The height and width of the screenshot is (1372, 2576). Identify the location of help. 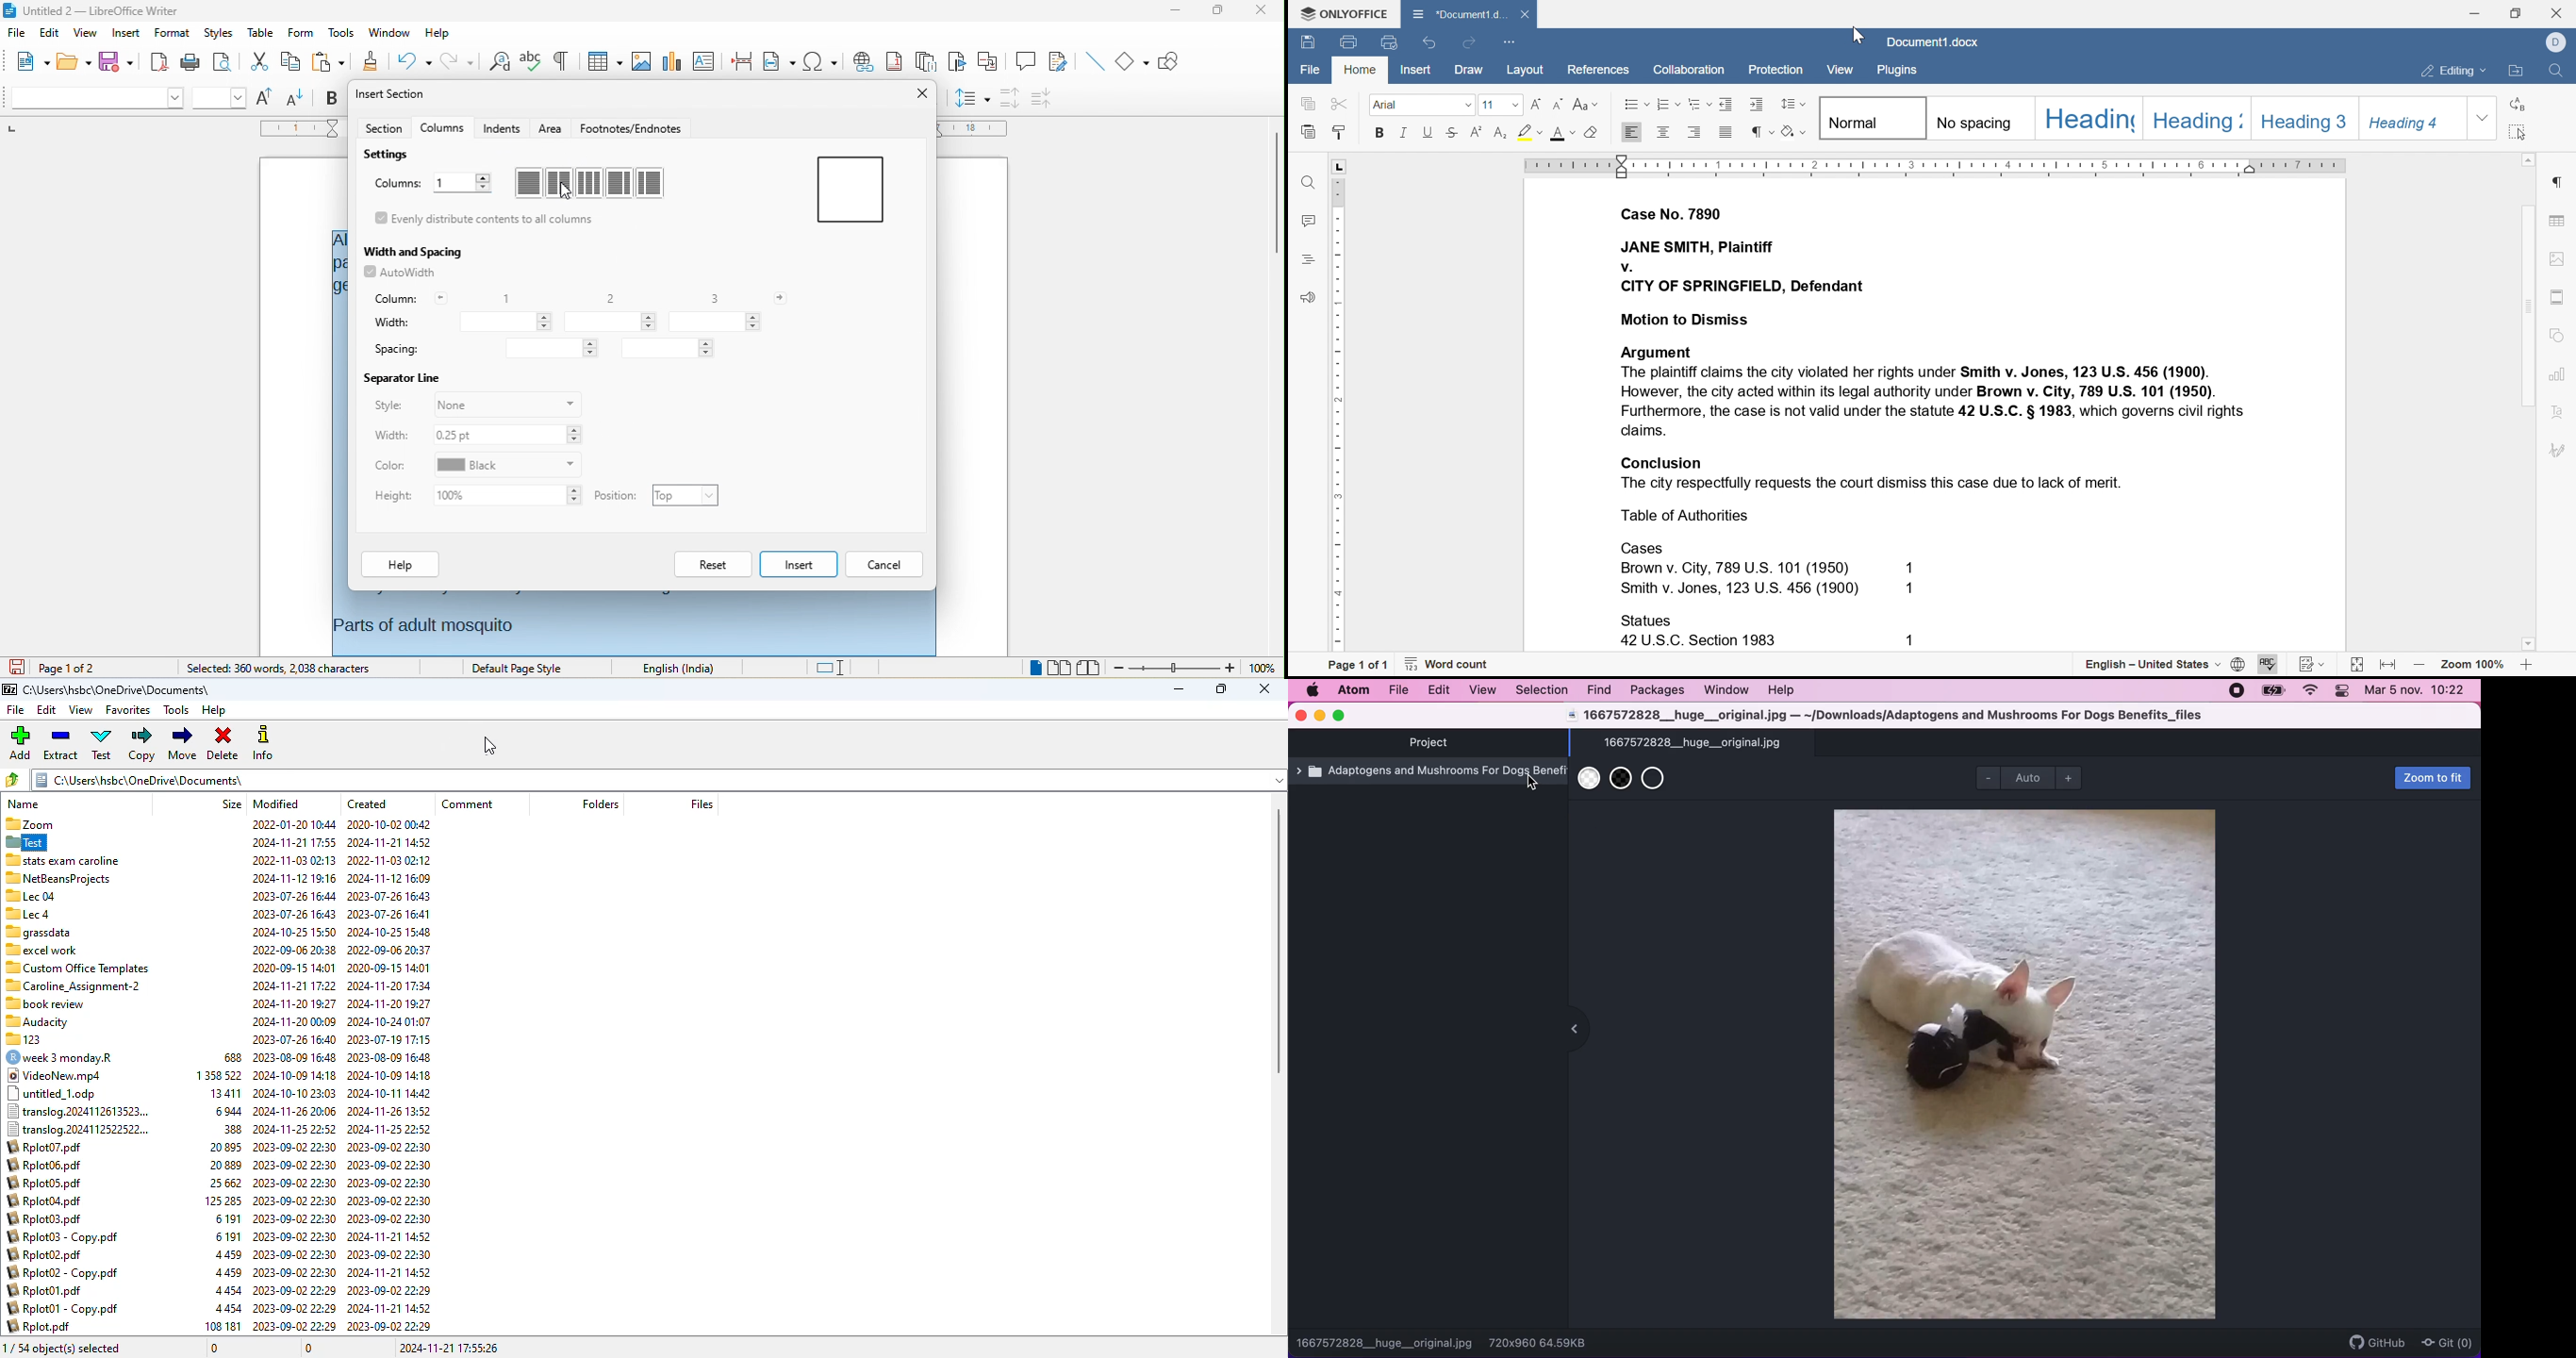
(435, 29).